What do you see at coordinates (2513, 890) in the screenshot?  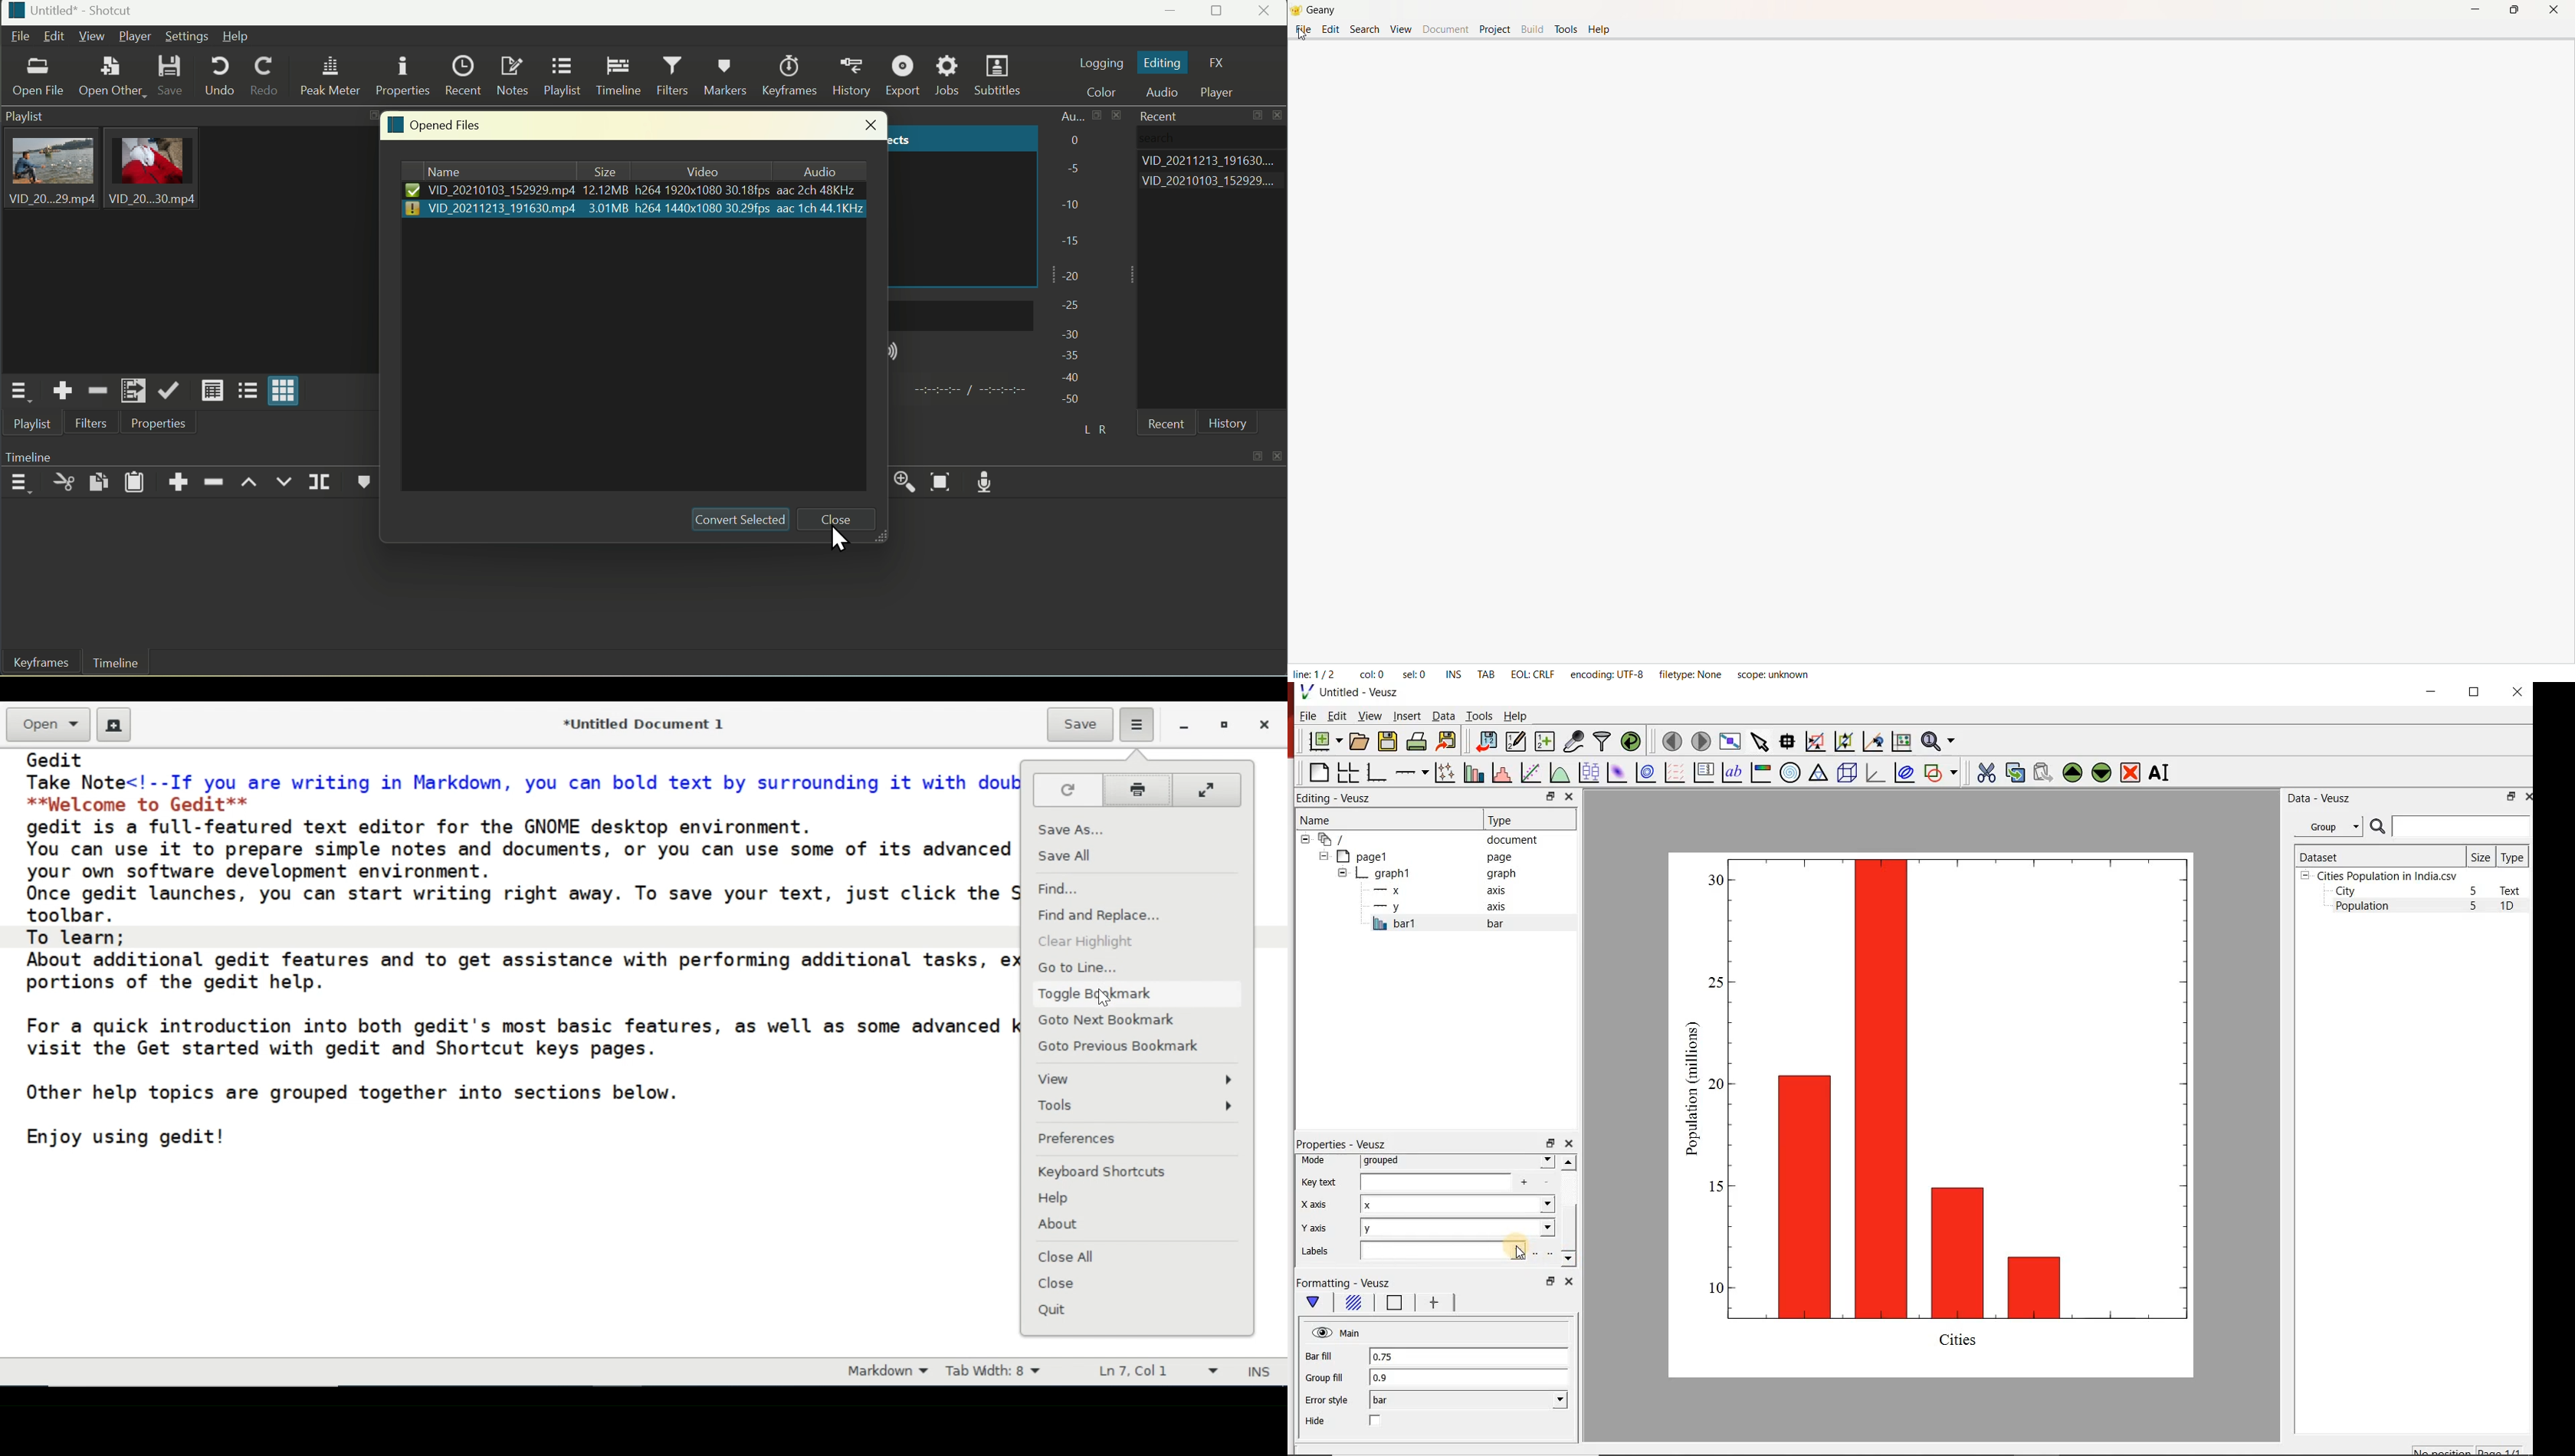 I see `Text` at bounding box center [2513, 890].